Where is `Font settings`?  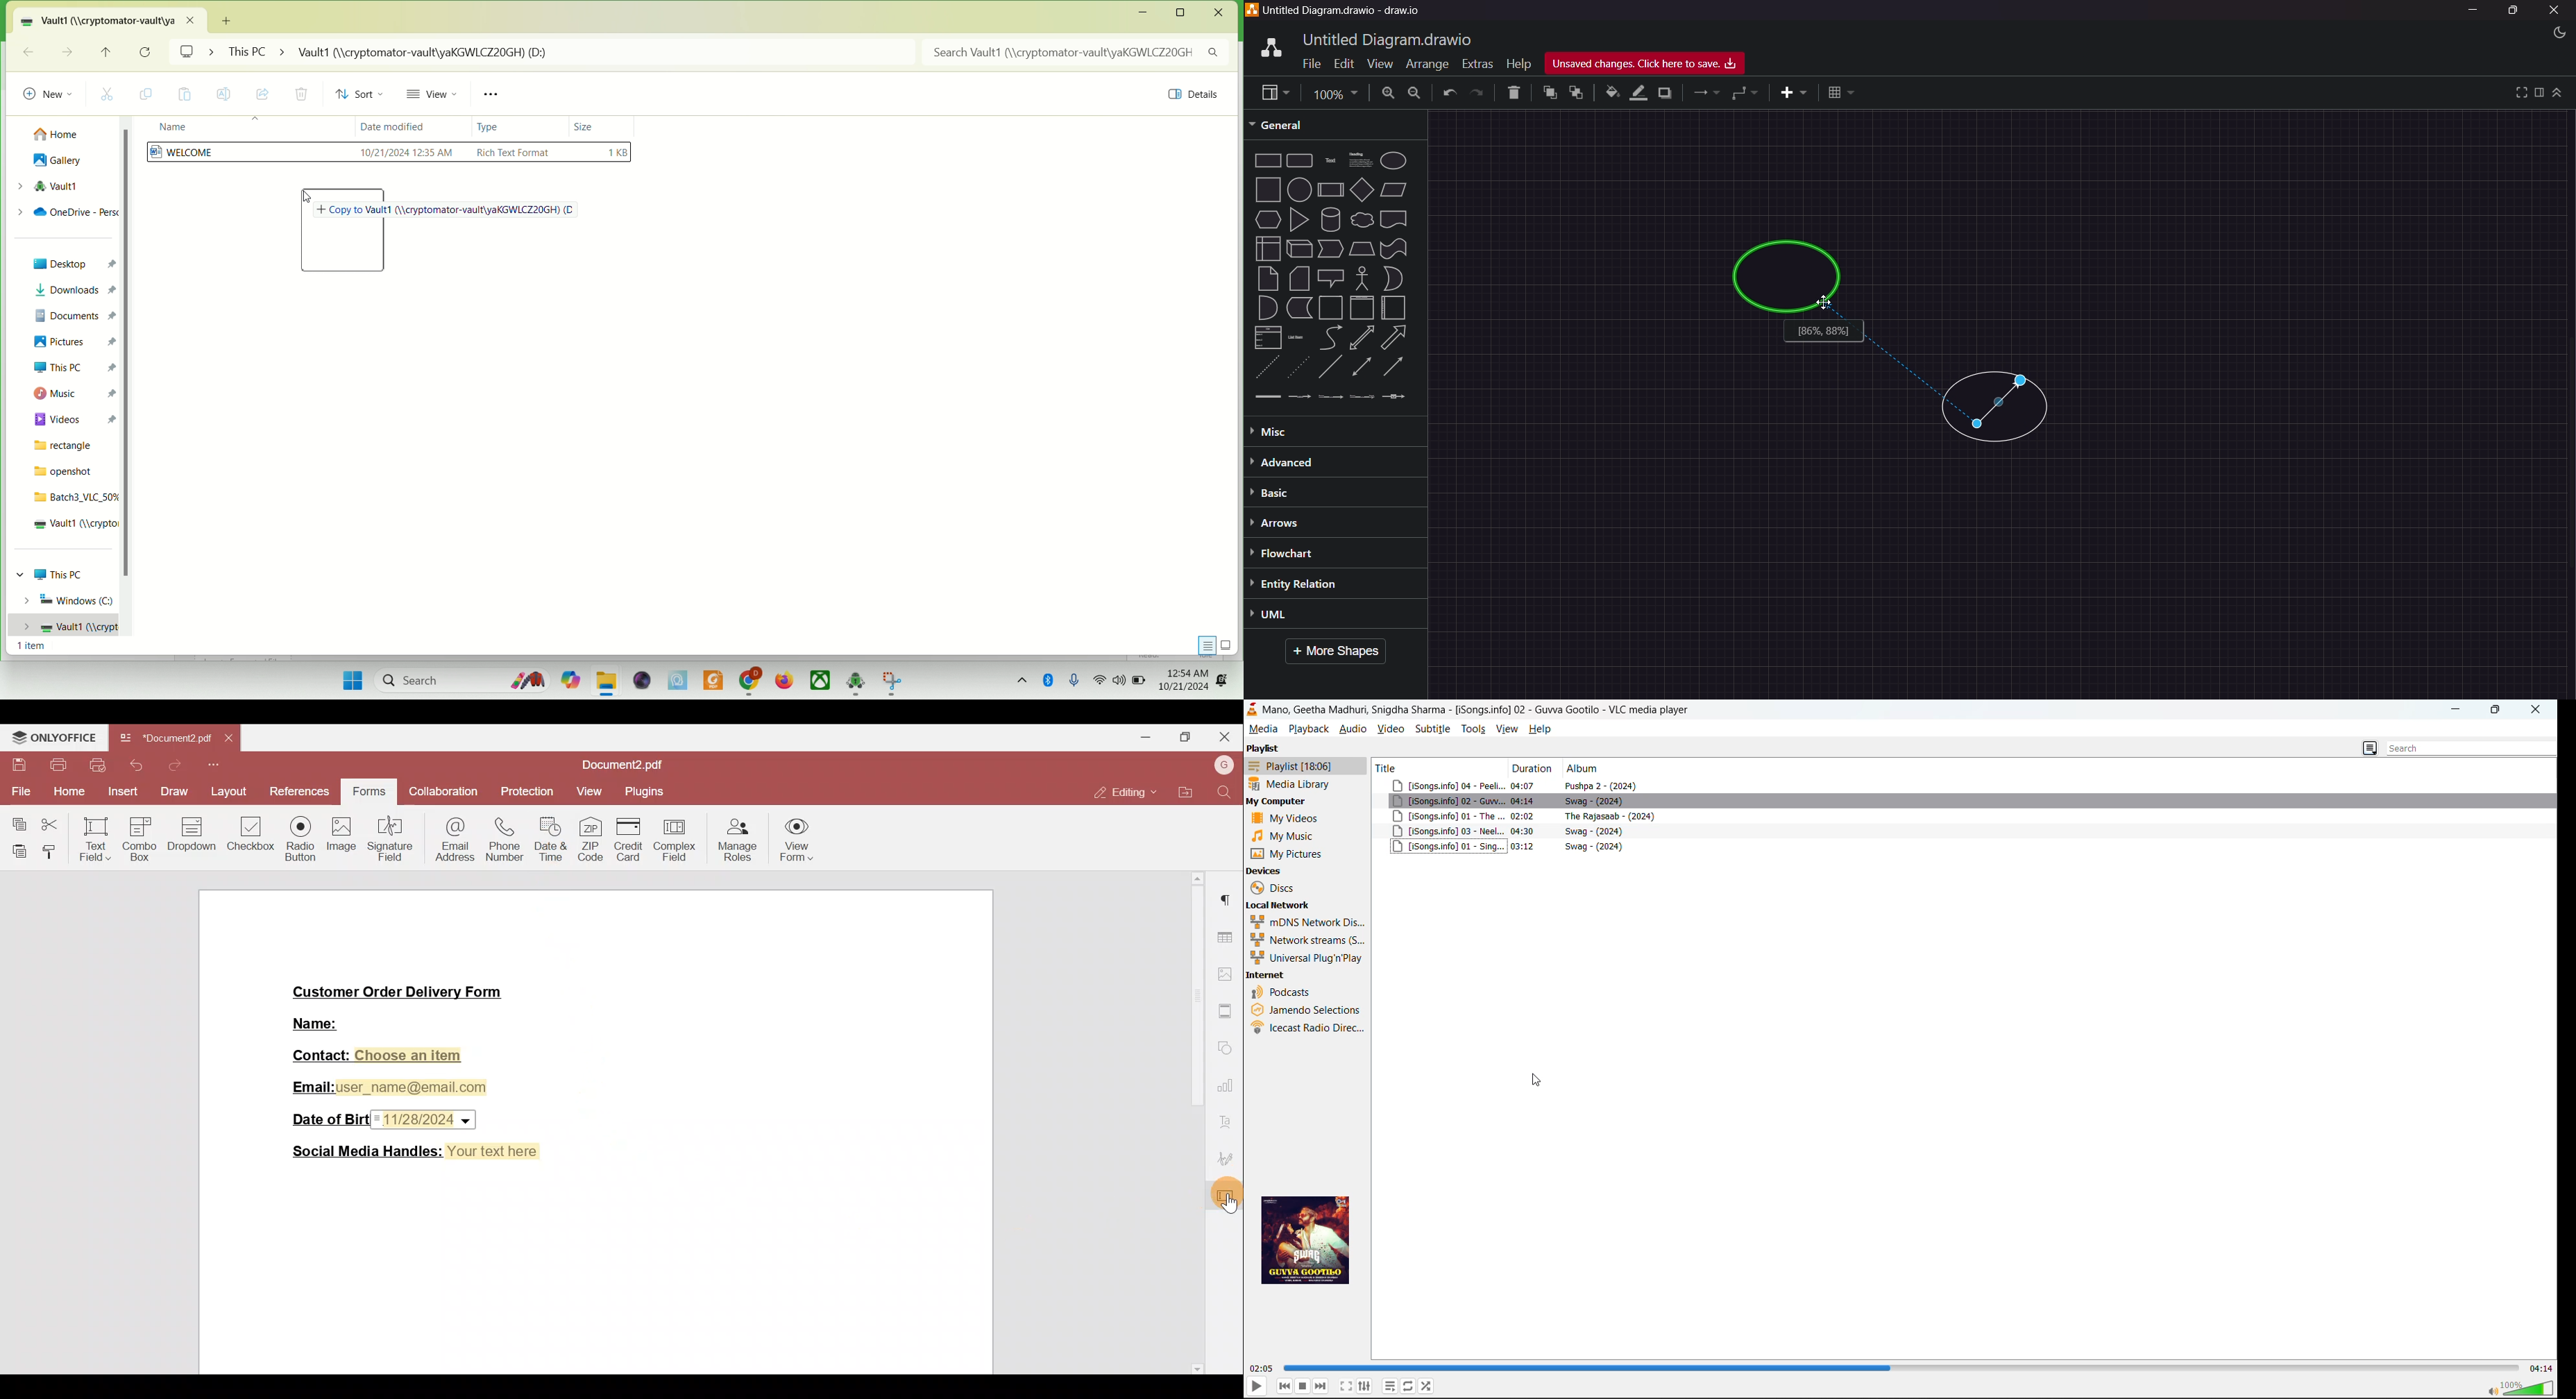 Font settings is located at coordinates (1227, 1123).